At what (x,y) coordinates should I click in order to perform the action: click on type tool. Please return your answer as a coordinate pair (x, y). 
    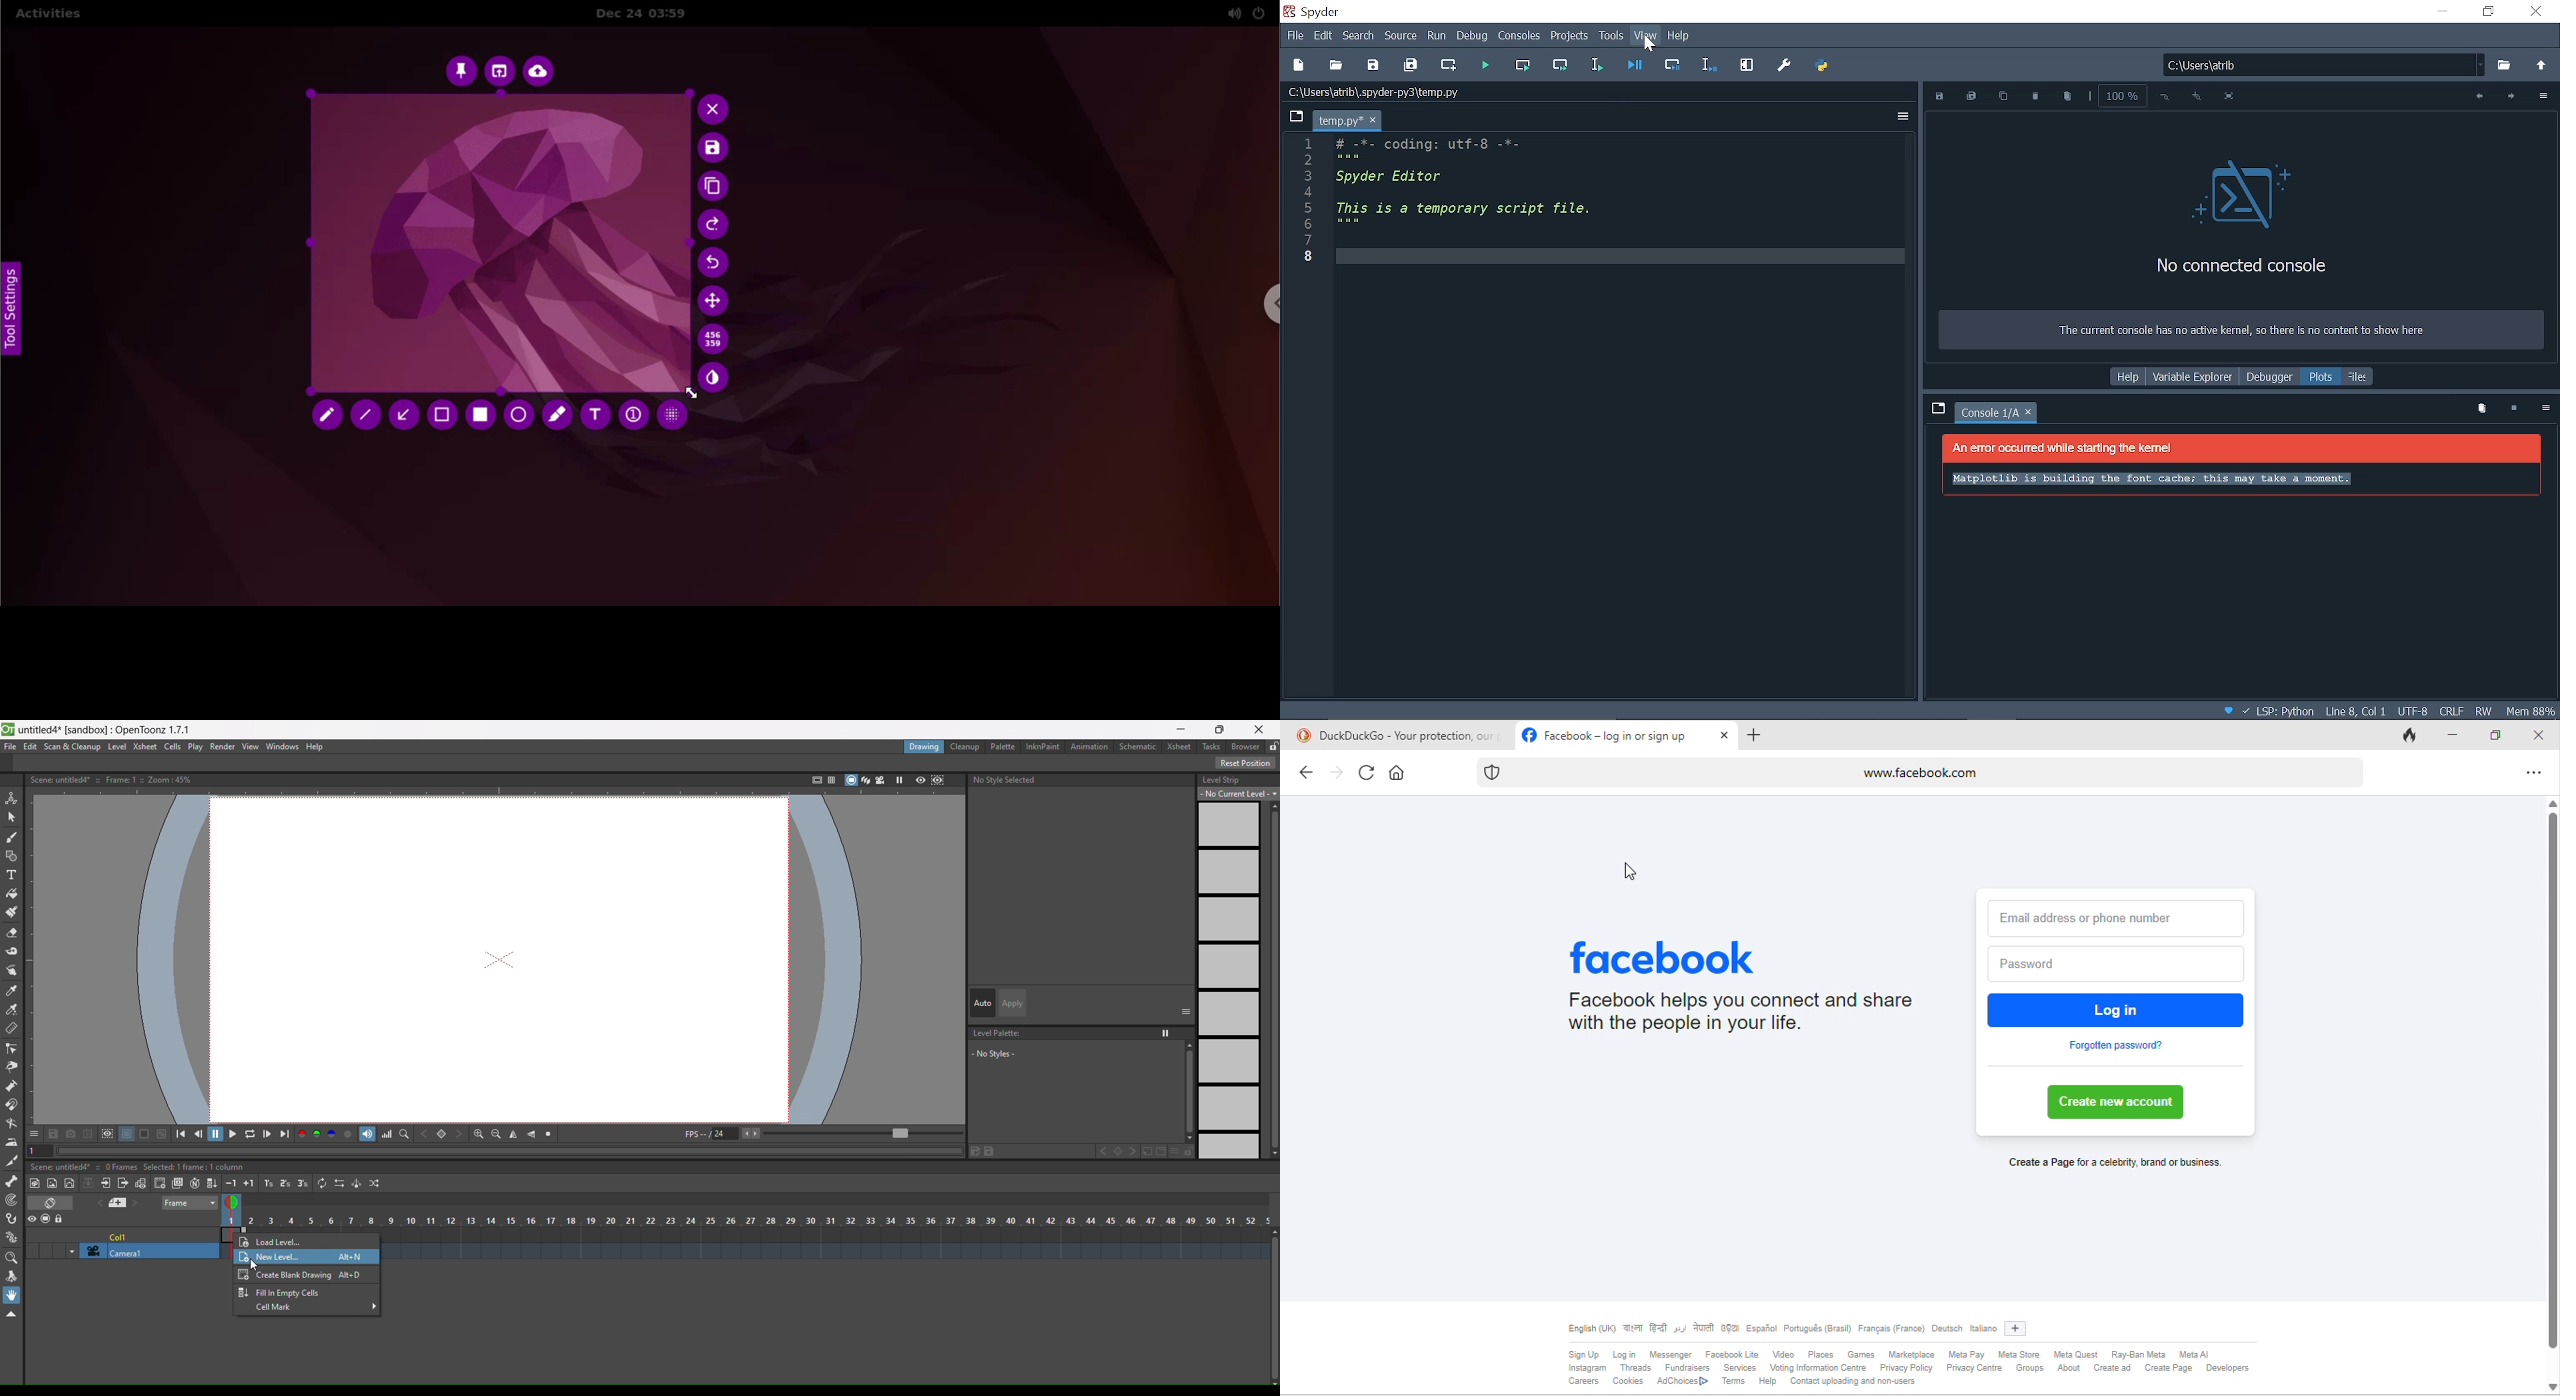
    Looking at the image, I should click on (11, 875).